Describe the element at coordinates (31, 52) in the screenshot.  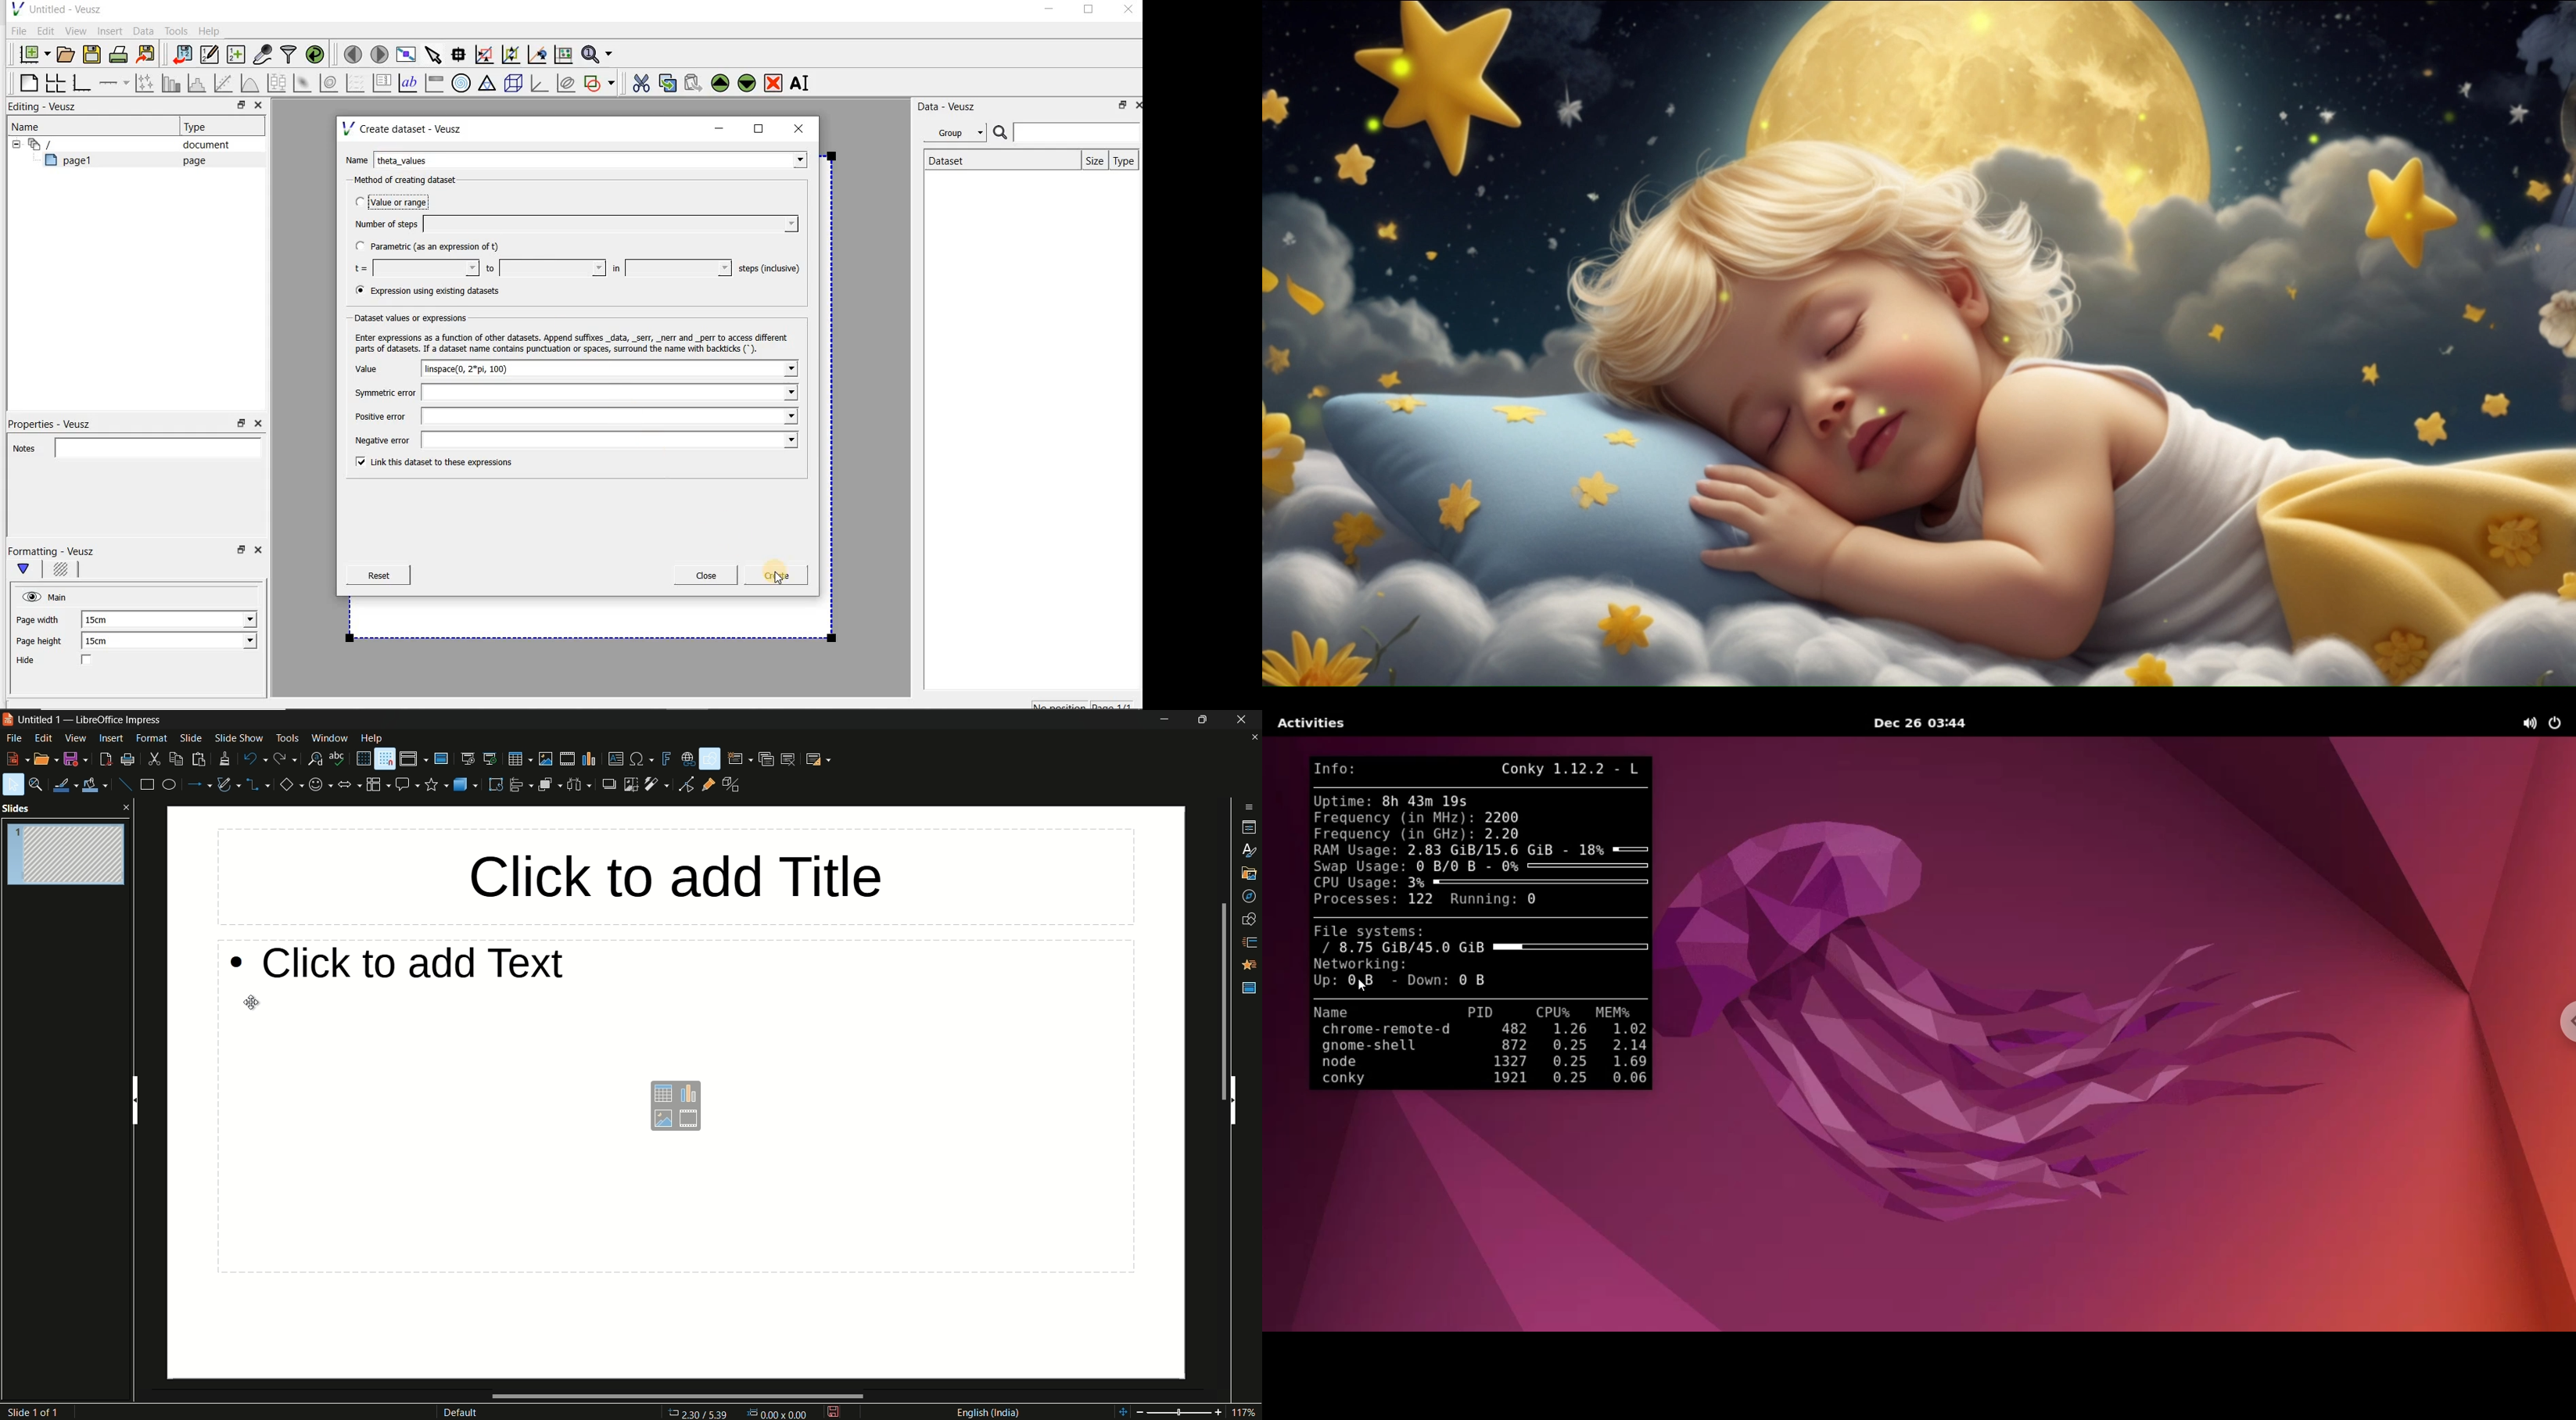
I see `new document` at that location.